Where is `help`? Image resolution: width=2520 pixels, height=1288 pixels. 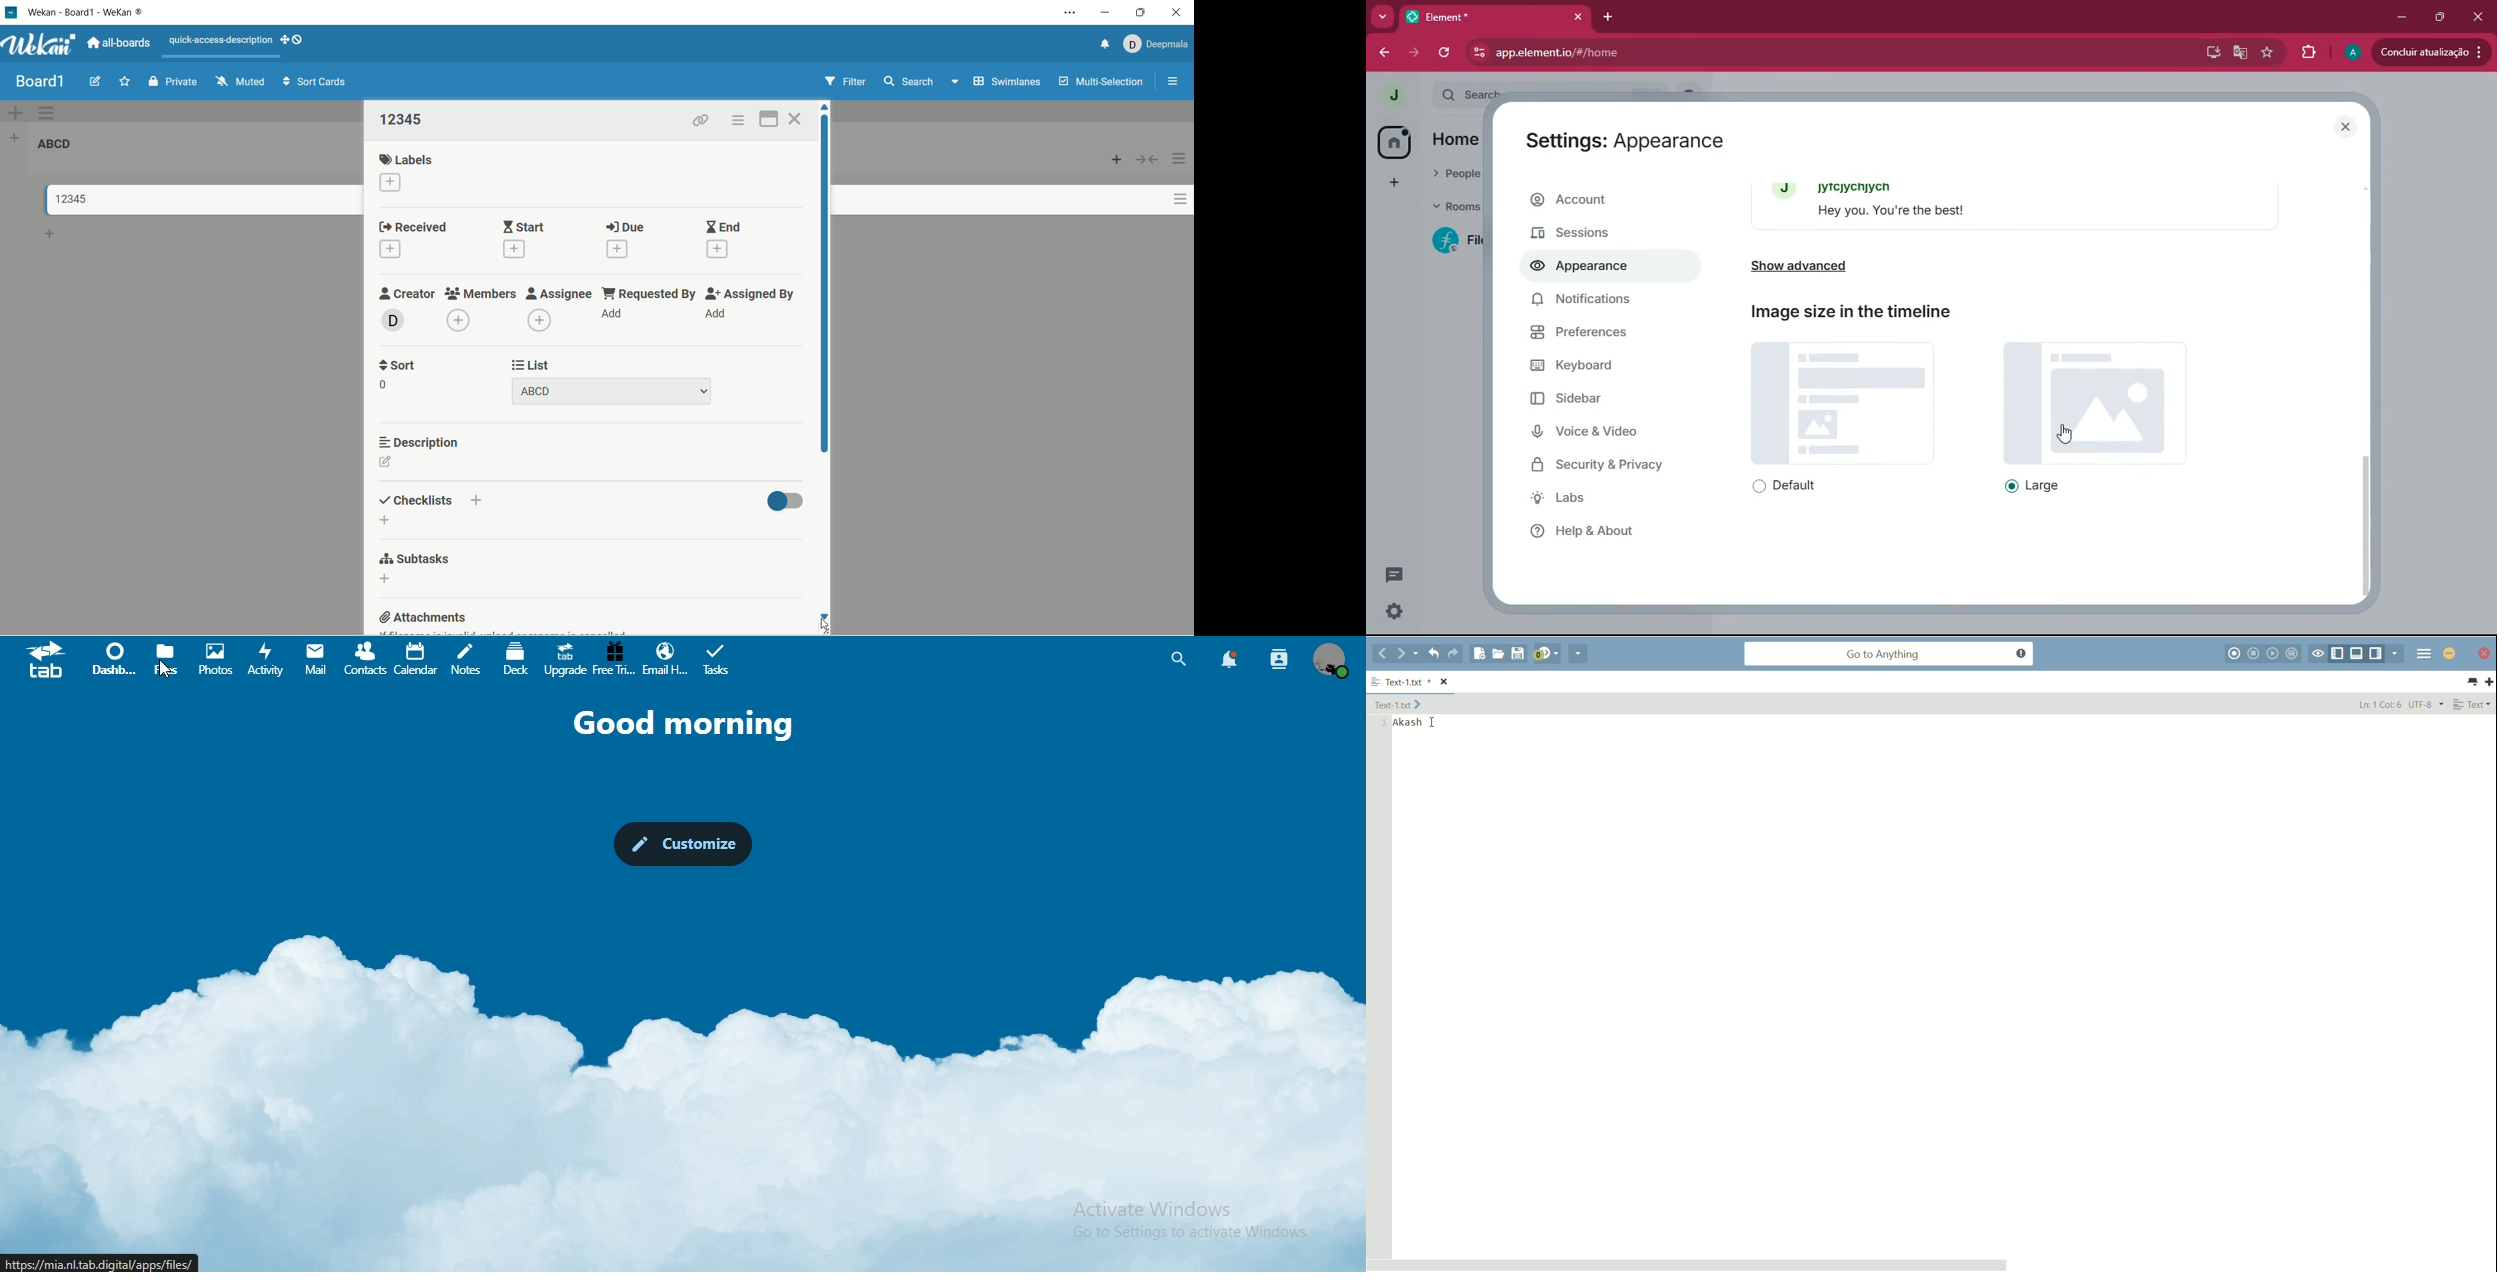 help is located at coordinates (1597, 531).